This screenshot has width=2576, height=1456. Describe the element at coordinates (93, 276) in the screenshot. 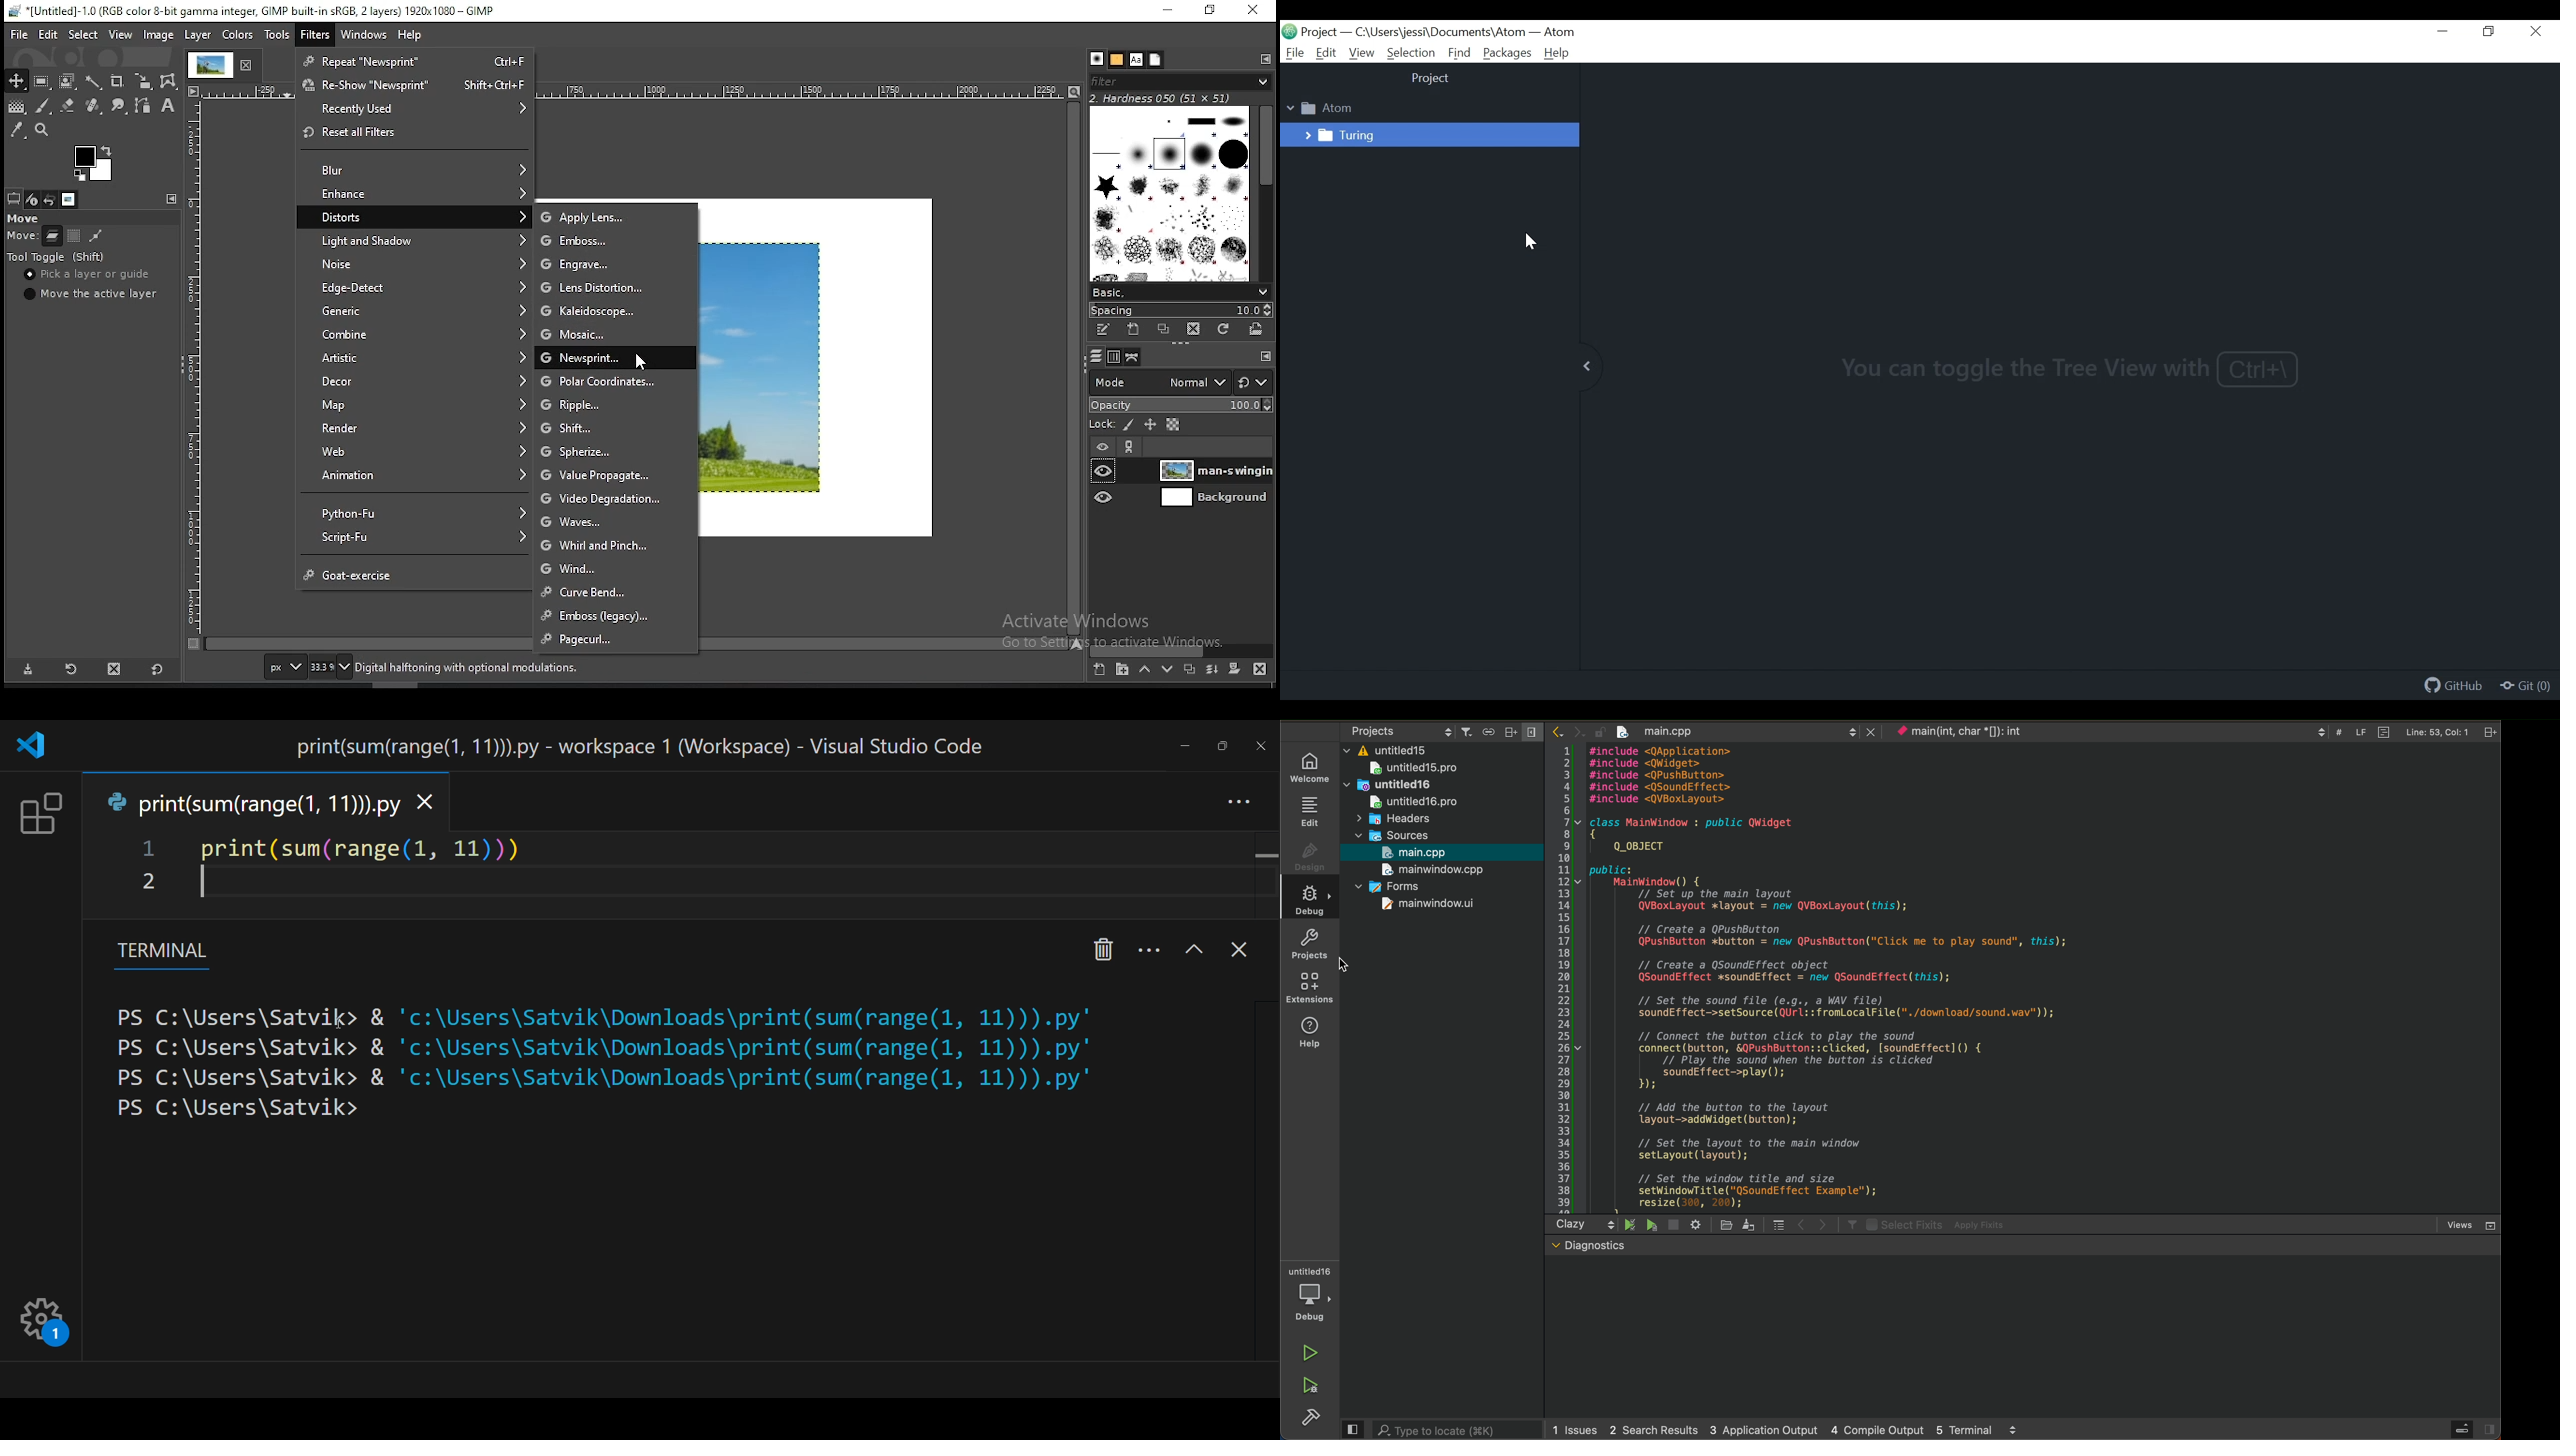

I see `pick a layer or guide` at that location.